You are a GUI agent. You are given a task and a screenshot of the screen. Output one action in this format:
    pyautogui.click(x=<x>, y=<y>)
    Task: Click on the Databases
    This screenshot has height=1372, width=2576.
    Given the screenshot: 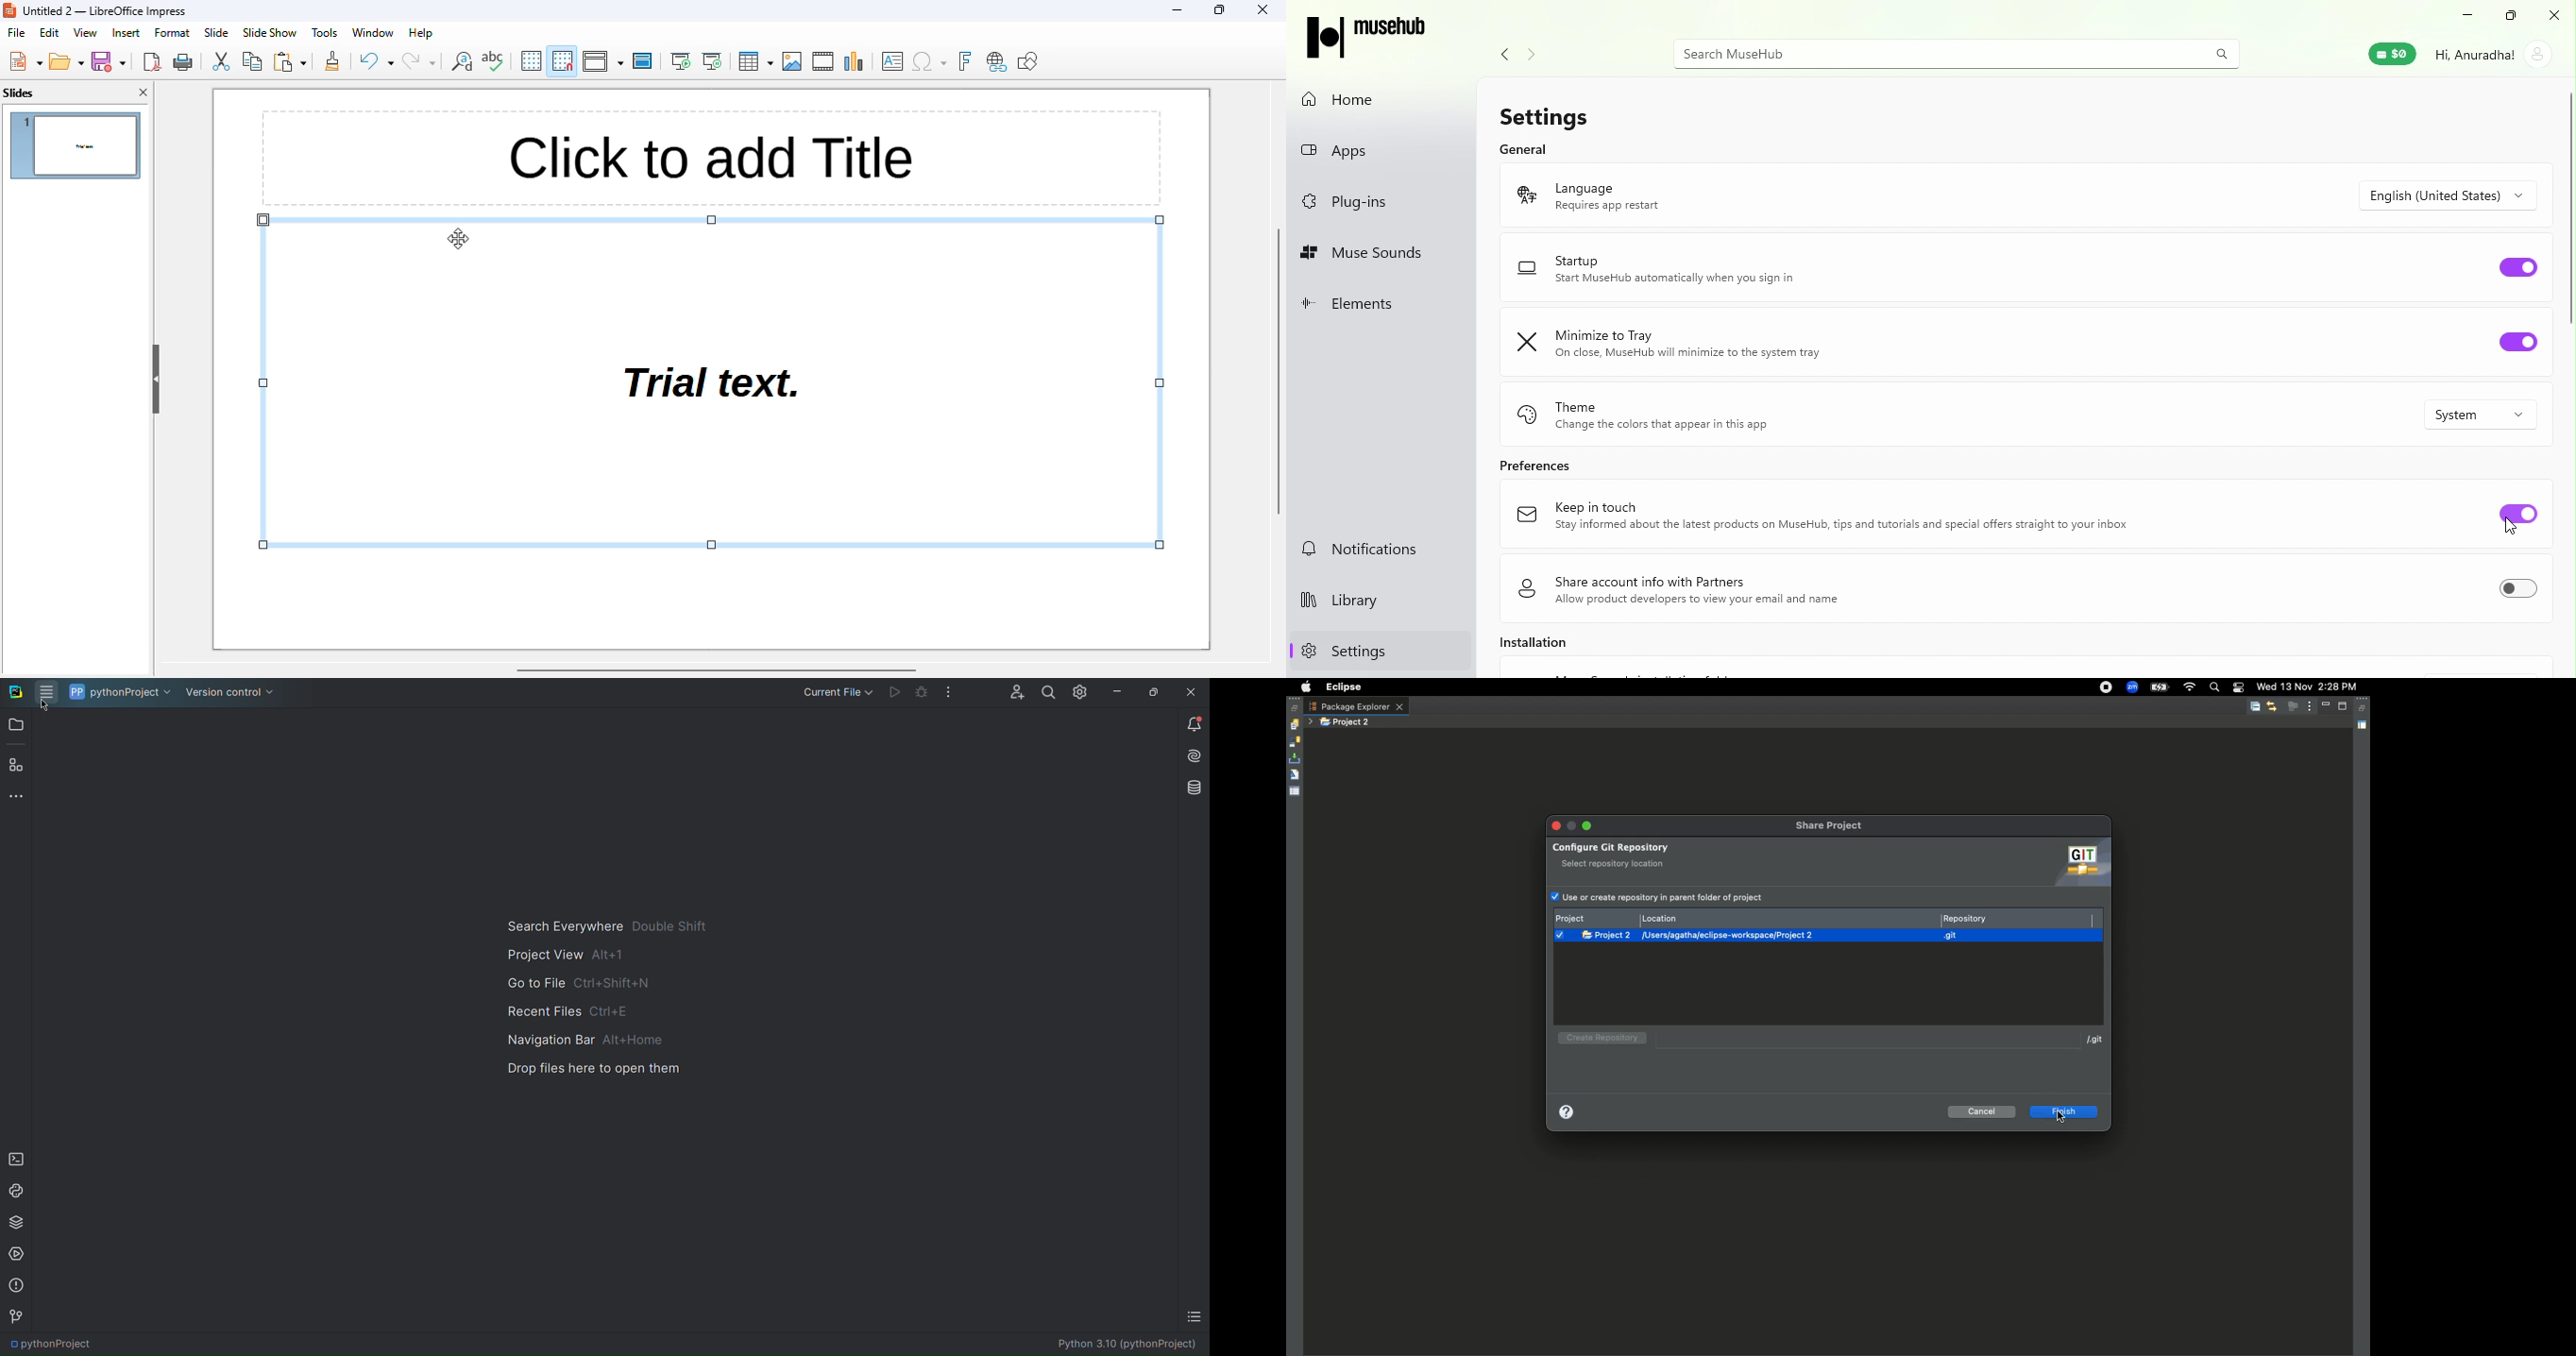 What is the action you would take?
    pyautogui.click(x=1192, y=788)
    